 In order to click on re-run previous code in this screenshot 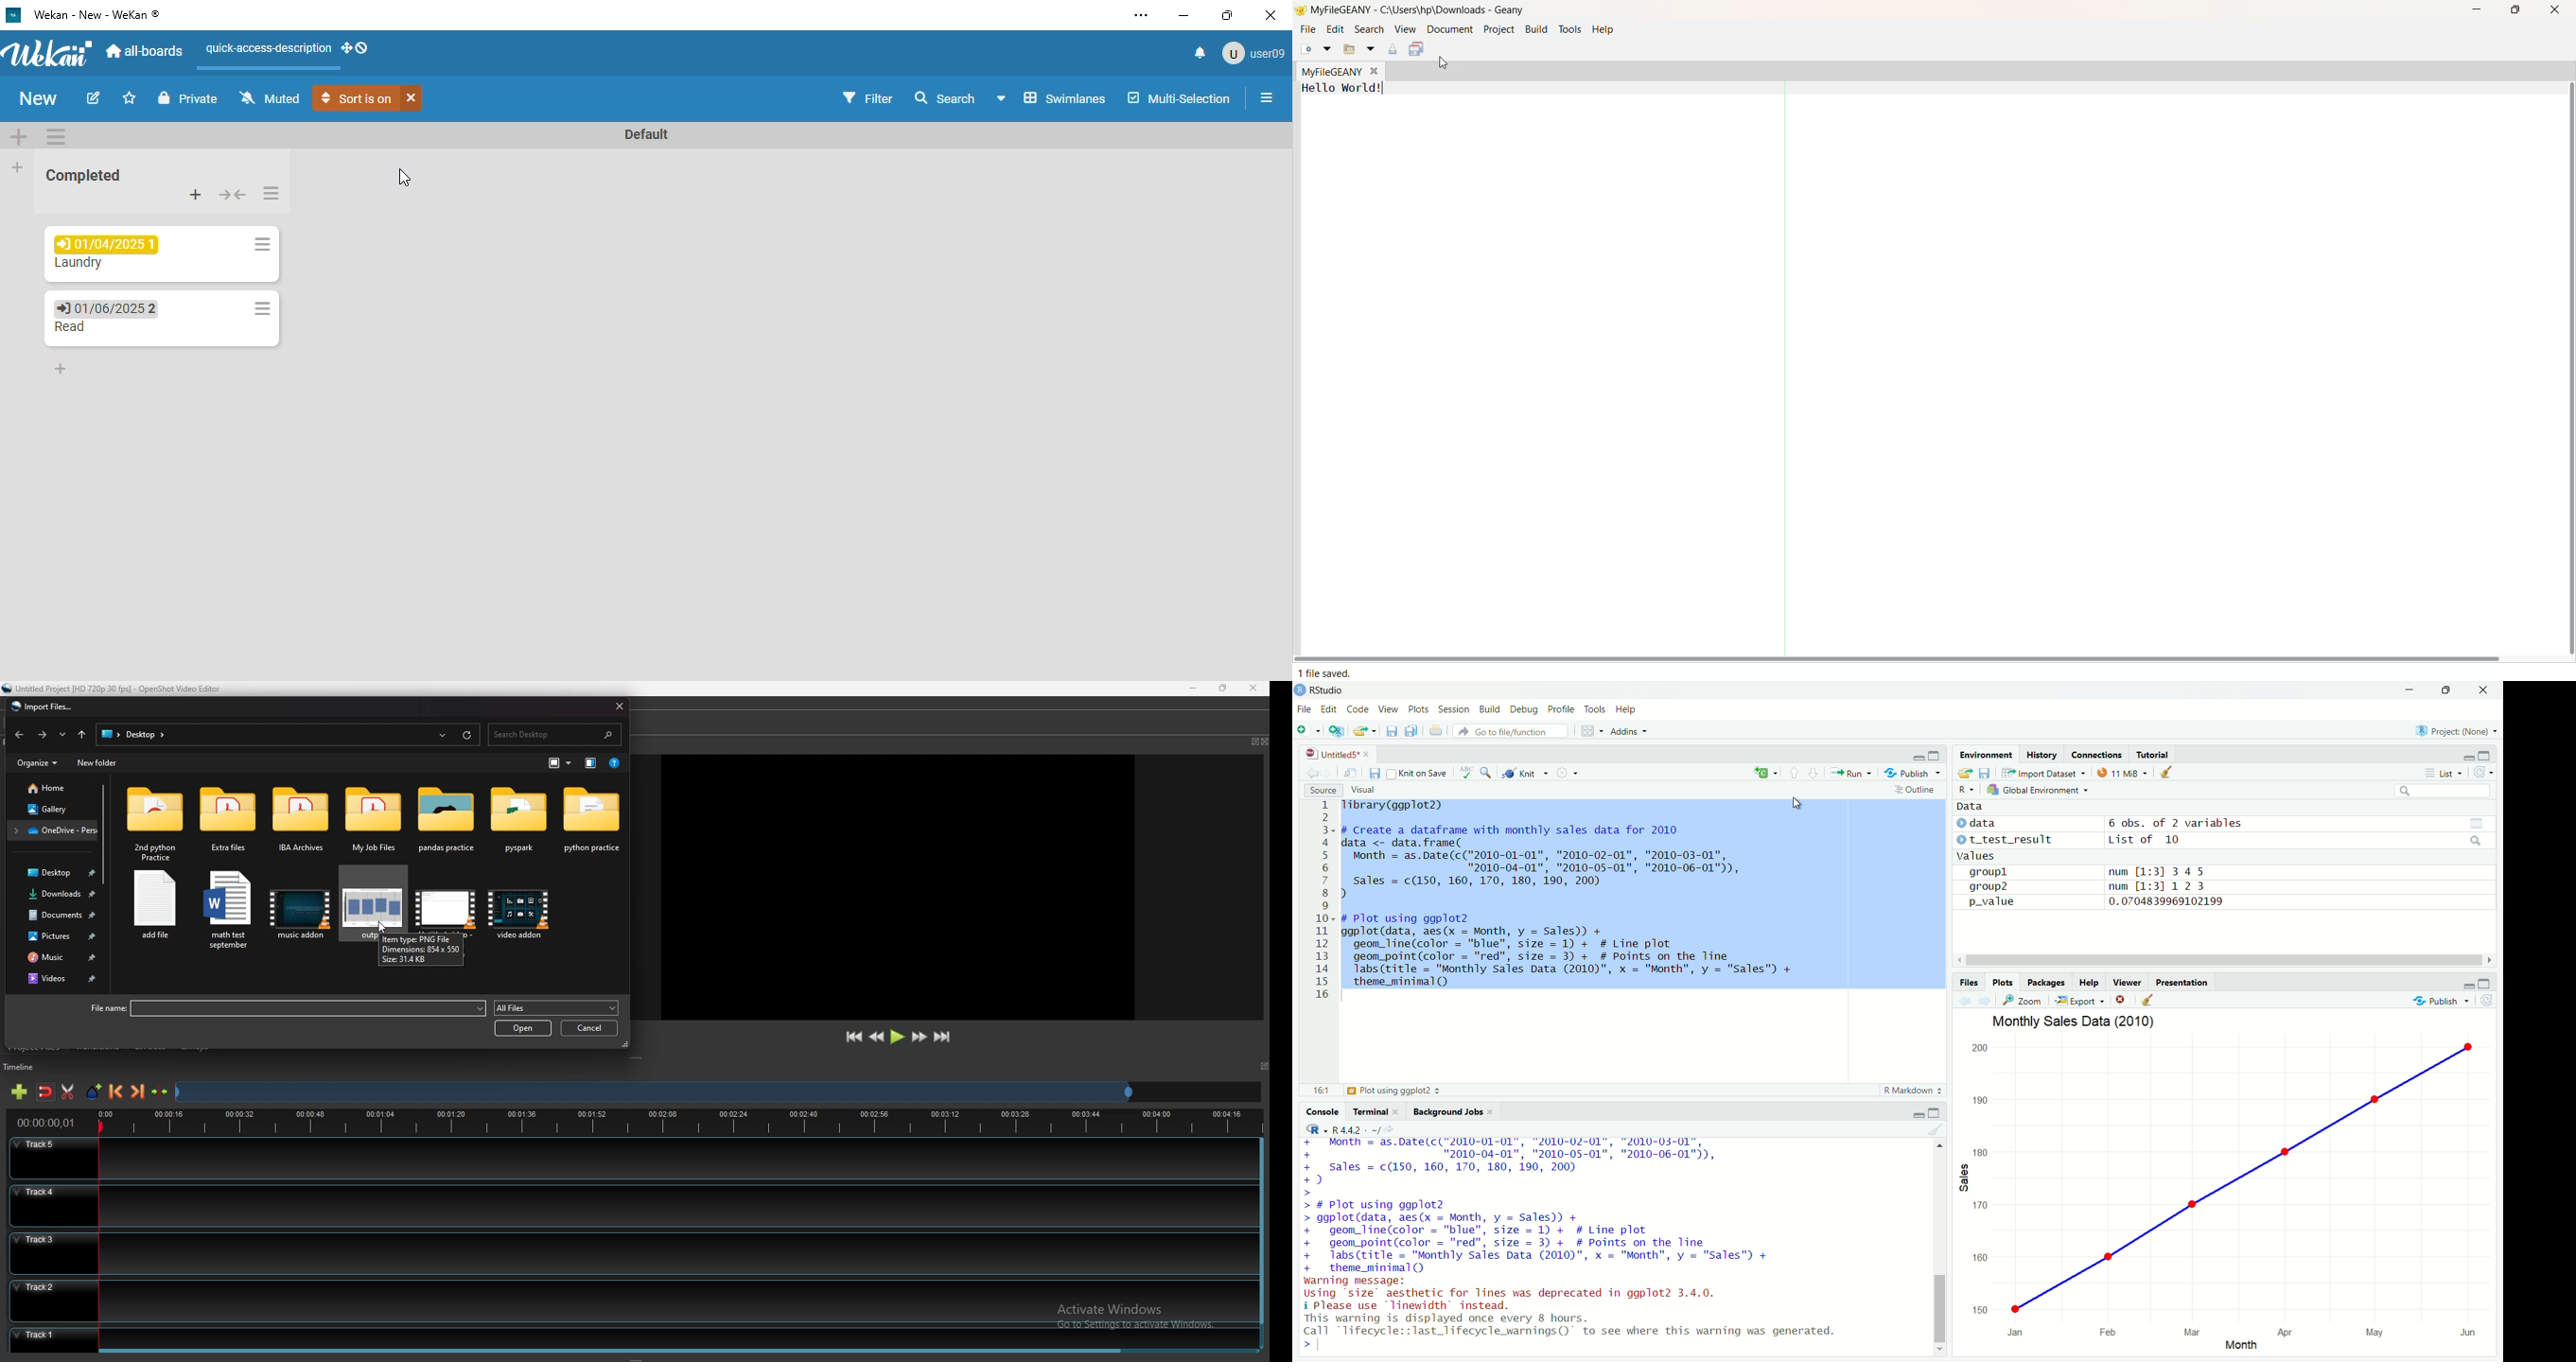, I will do `click(1763, 774)`.